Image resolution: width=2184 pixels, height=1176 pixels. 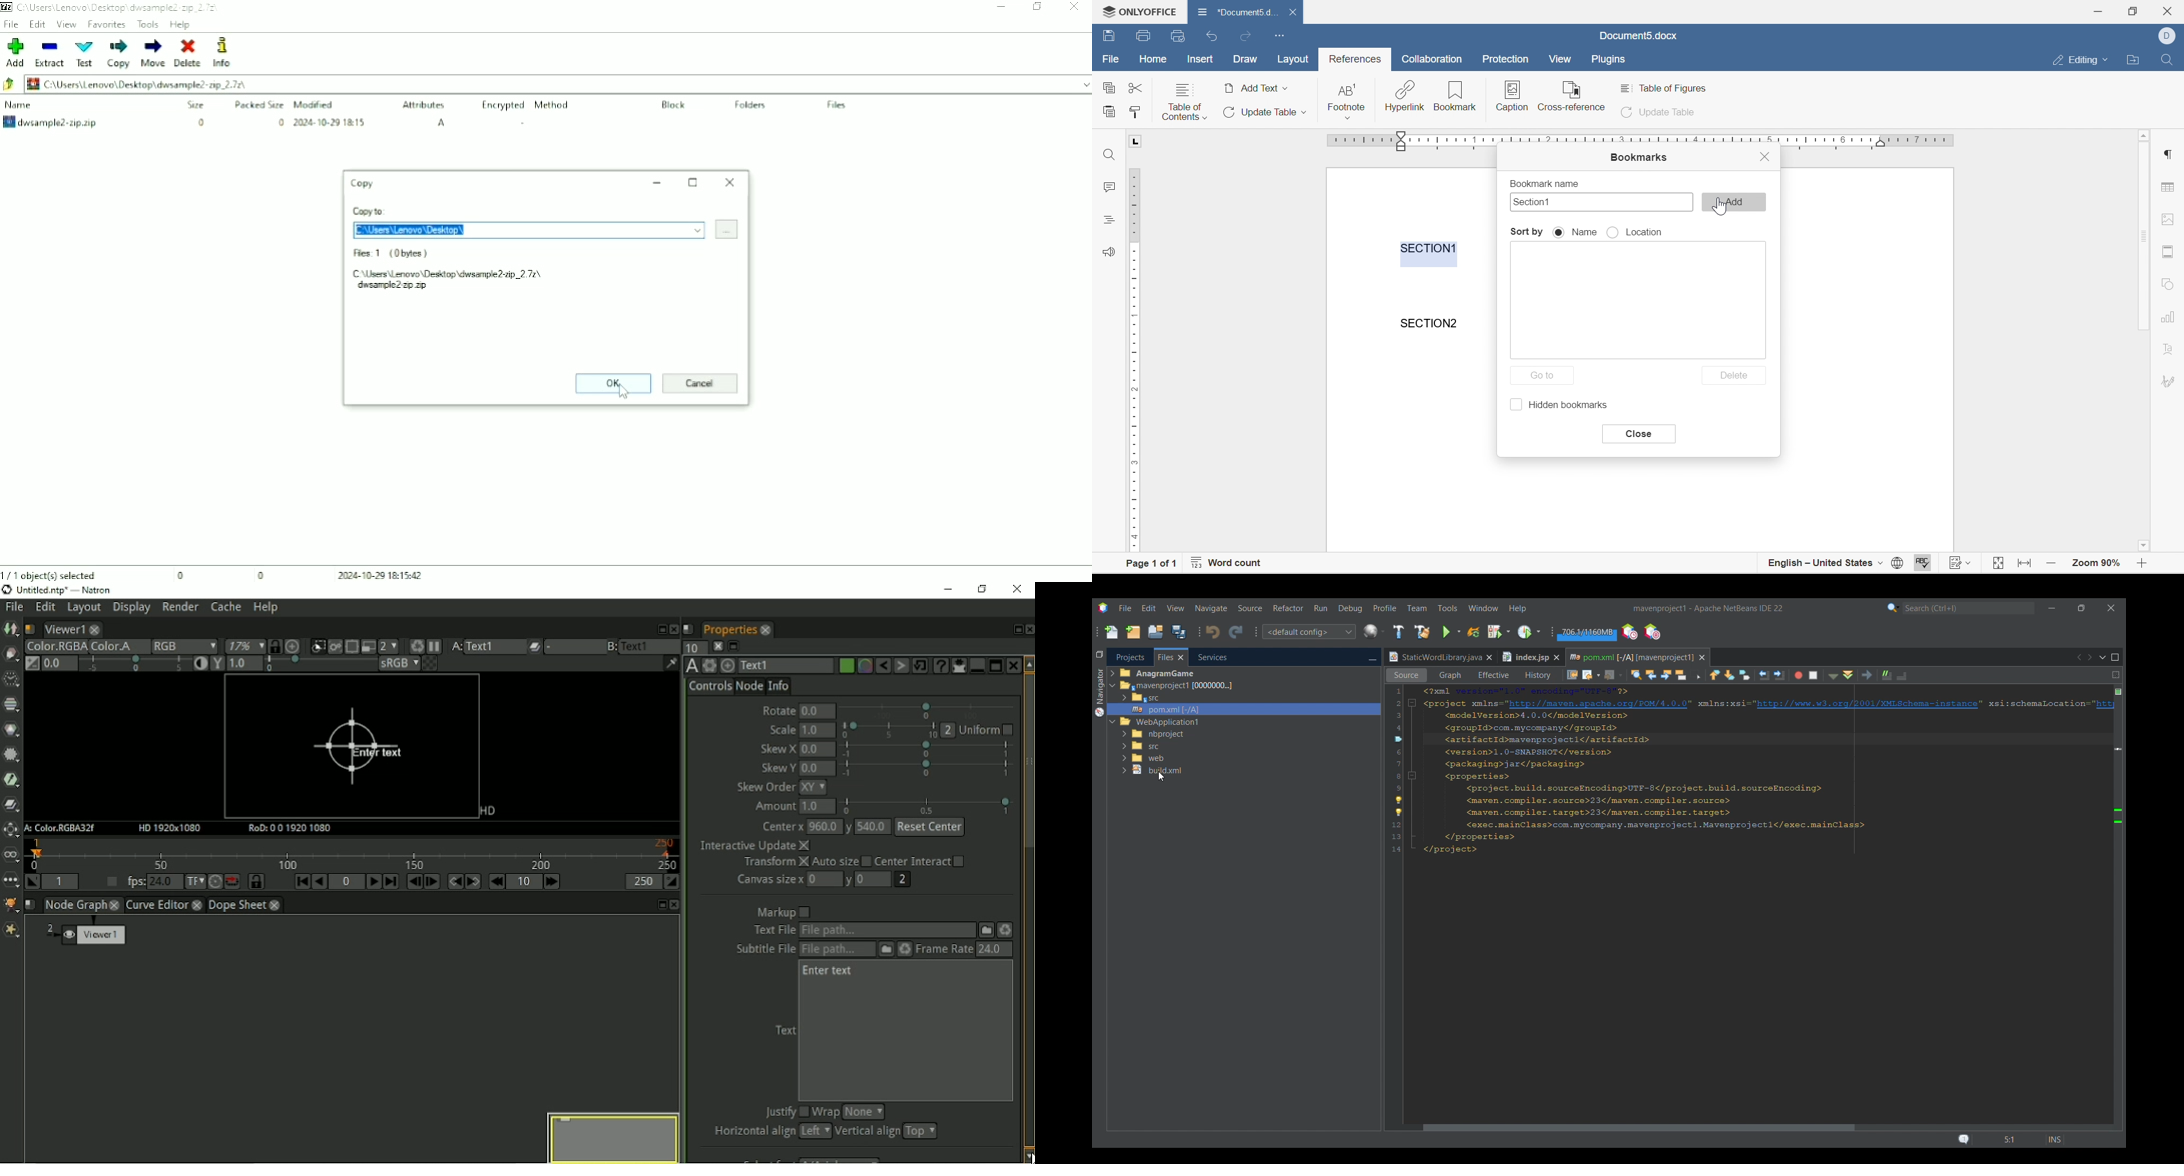 What do you see at coordinates (2100, 10) in the screenshot?
I see `minimize` at bounding box center [2100, 10].